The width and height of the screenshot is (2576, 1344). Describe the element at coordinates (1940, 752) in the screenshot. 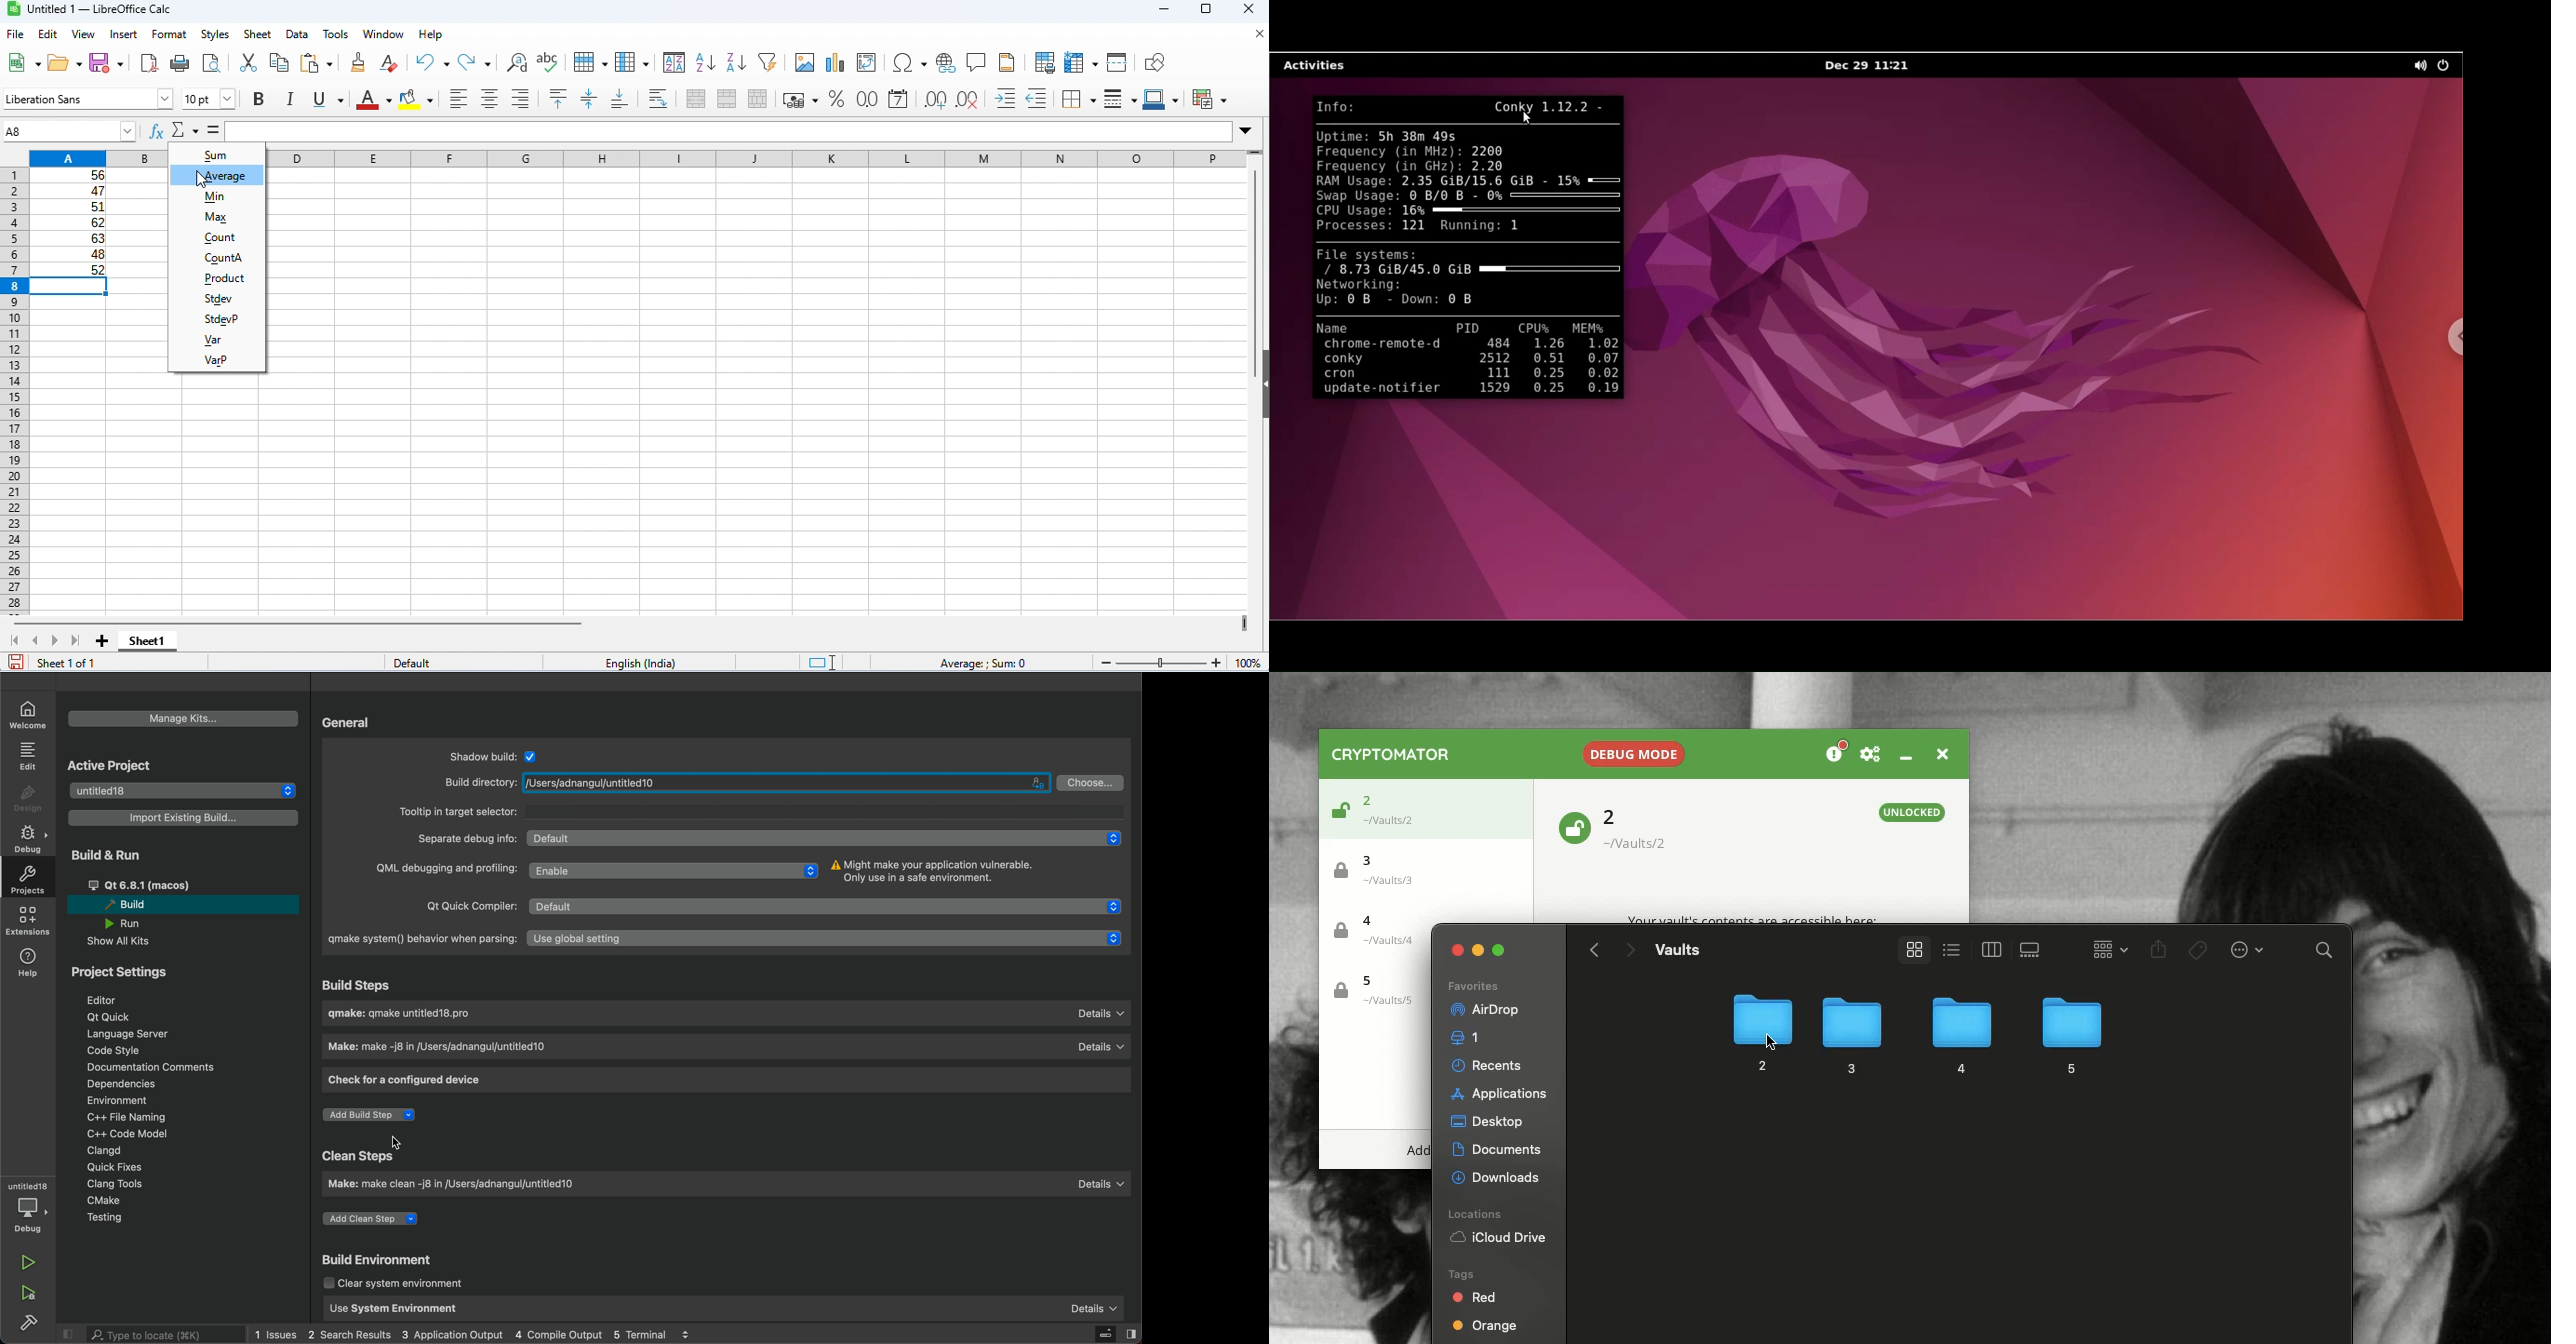

I see `Close` at that location.